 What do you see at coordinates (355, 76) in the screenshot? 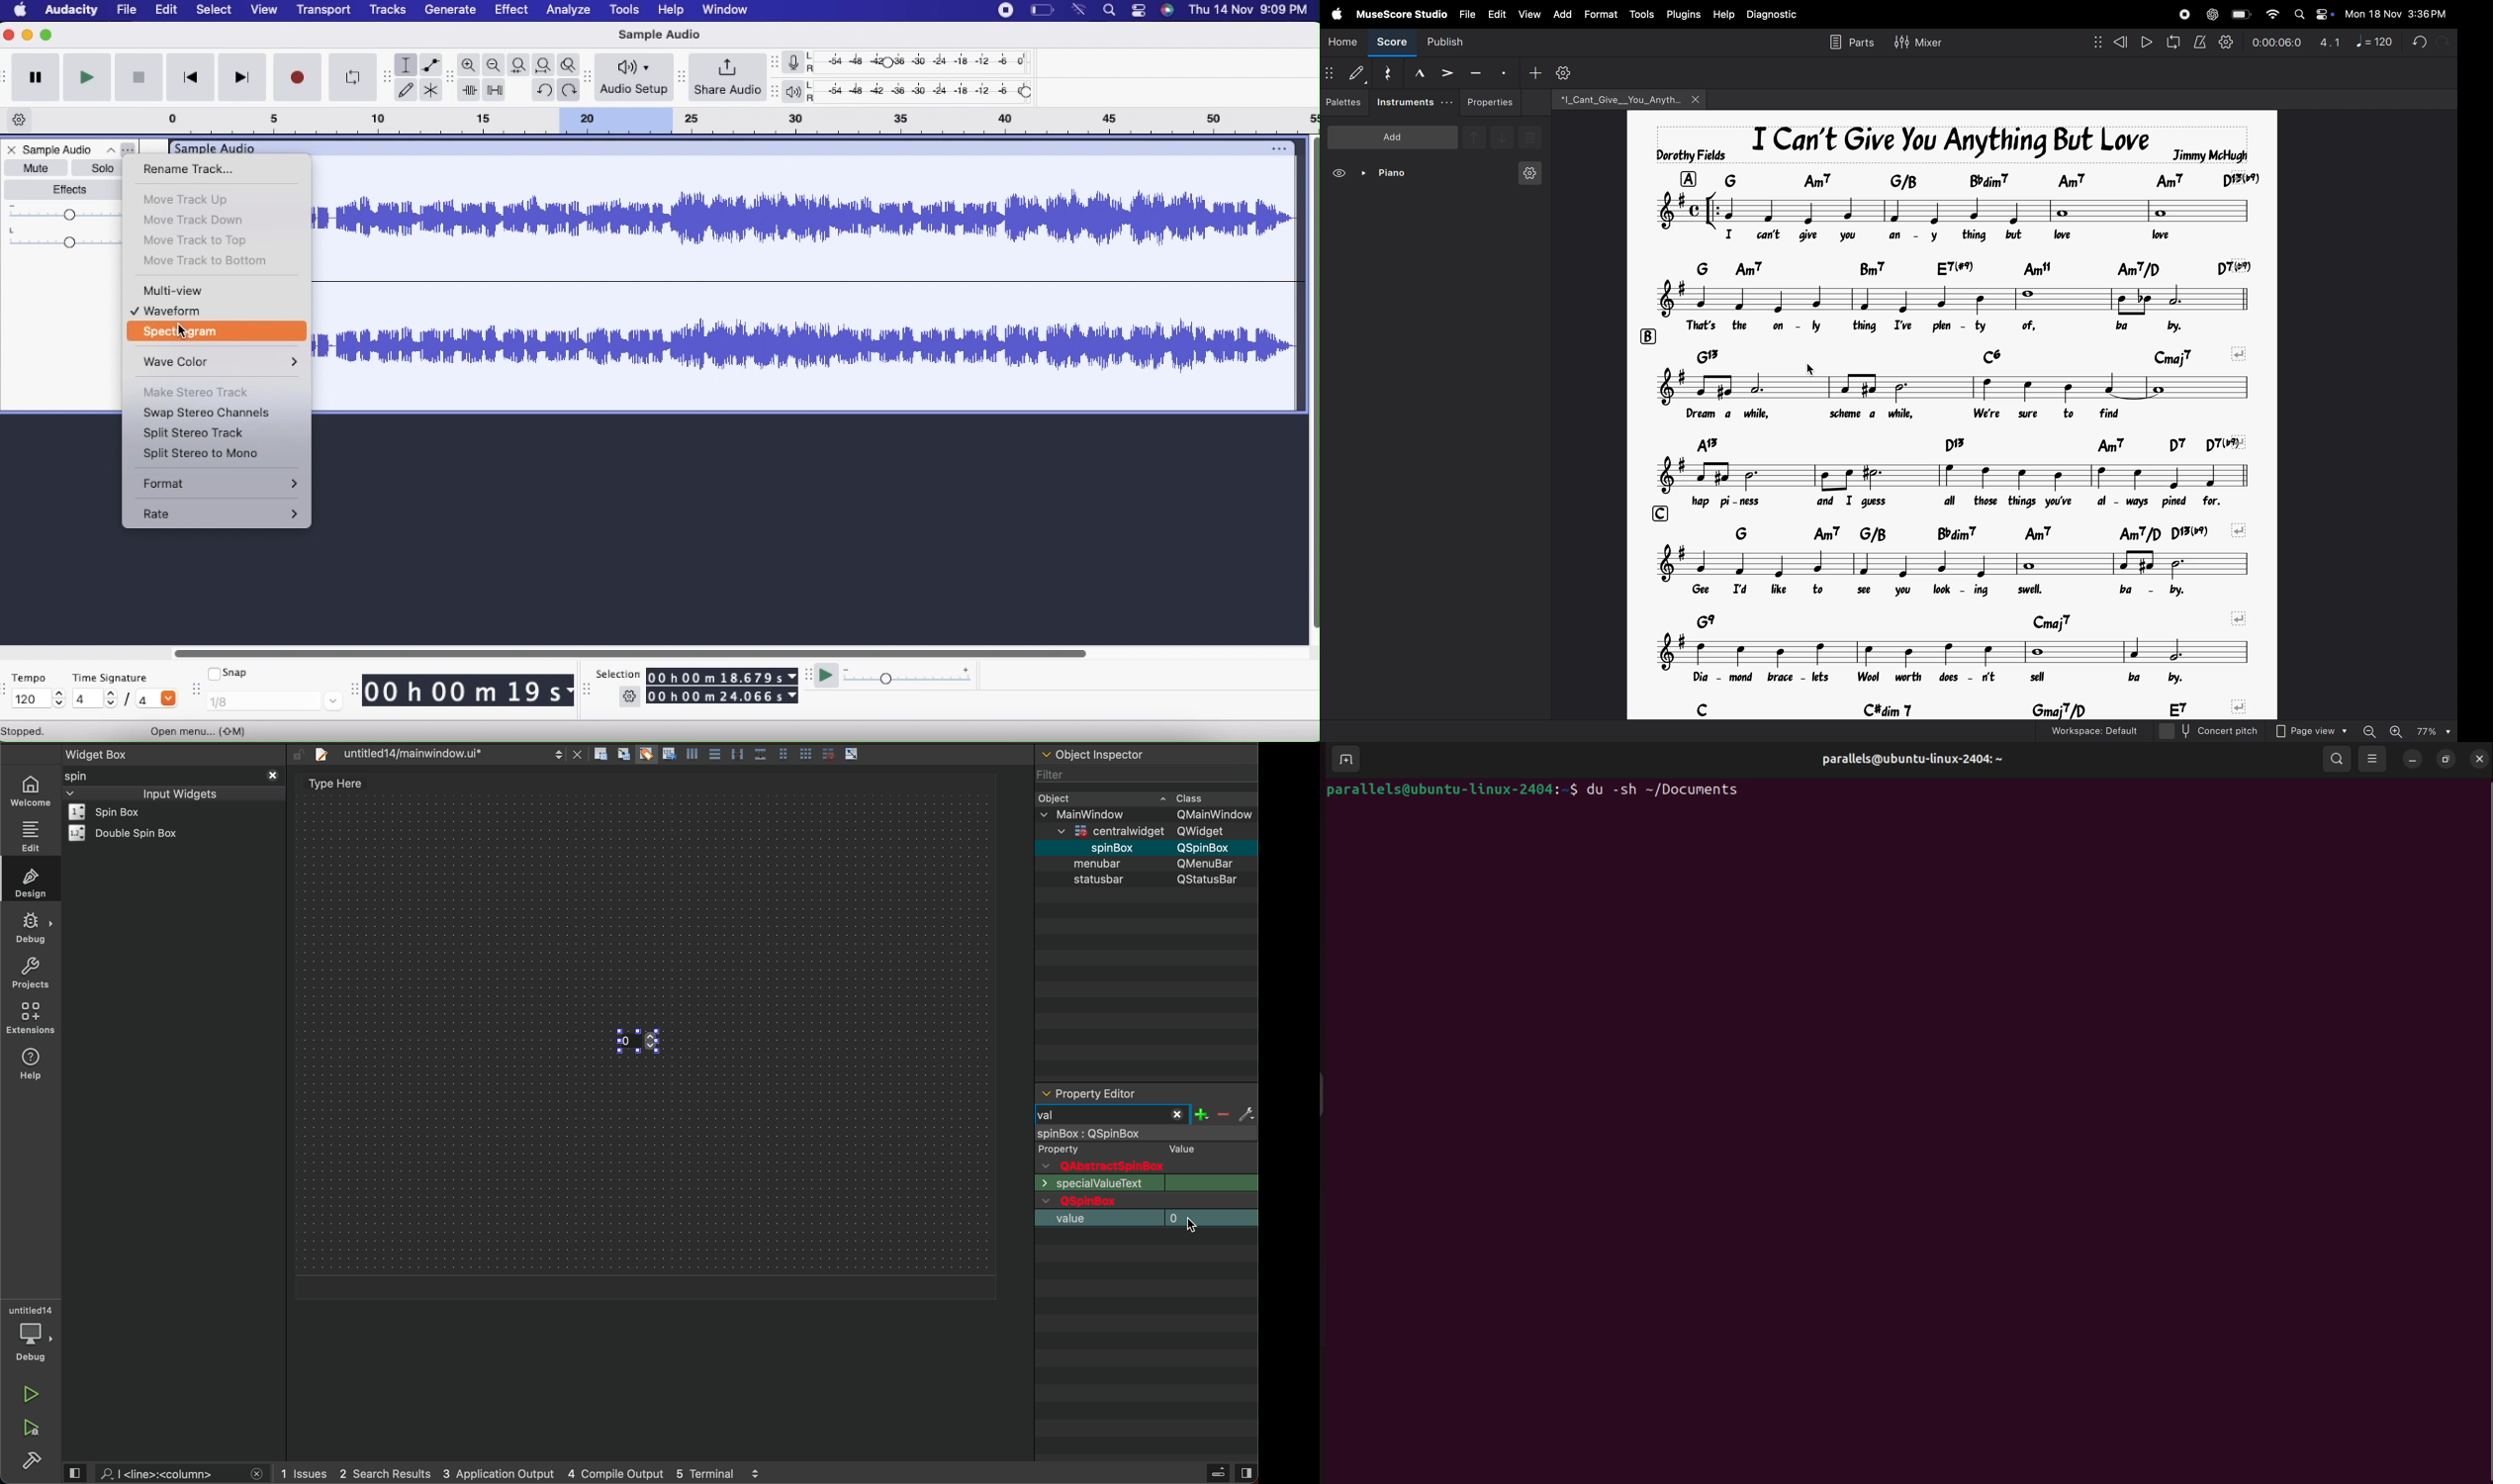
I see `Enable looping` at bounding box center [355, 76].